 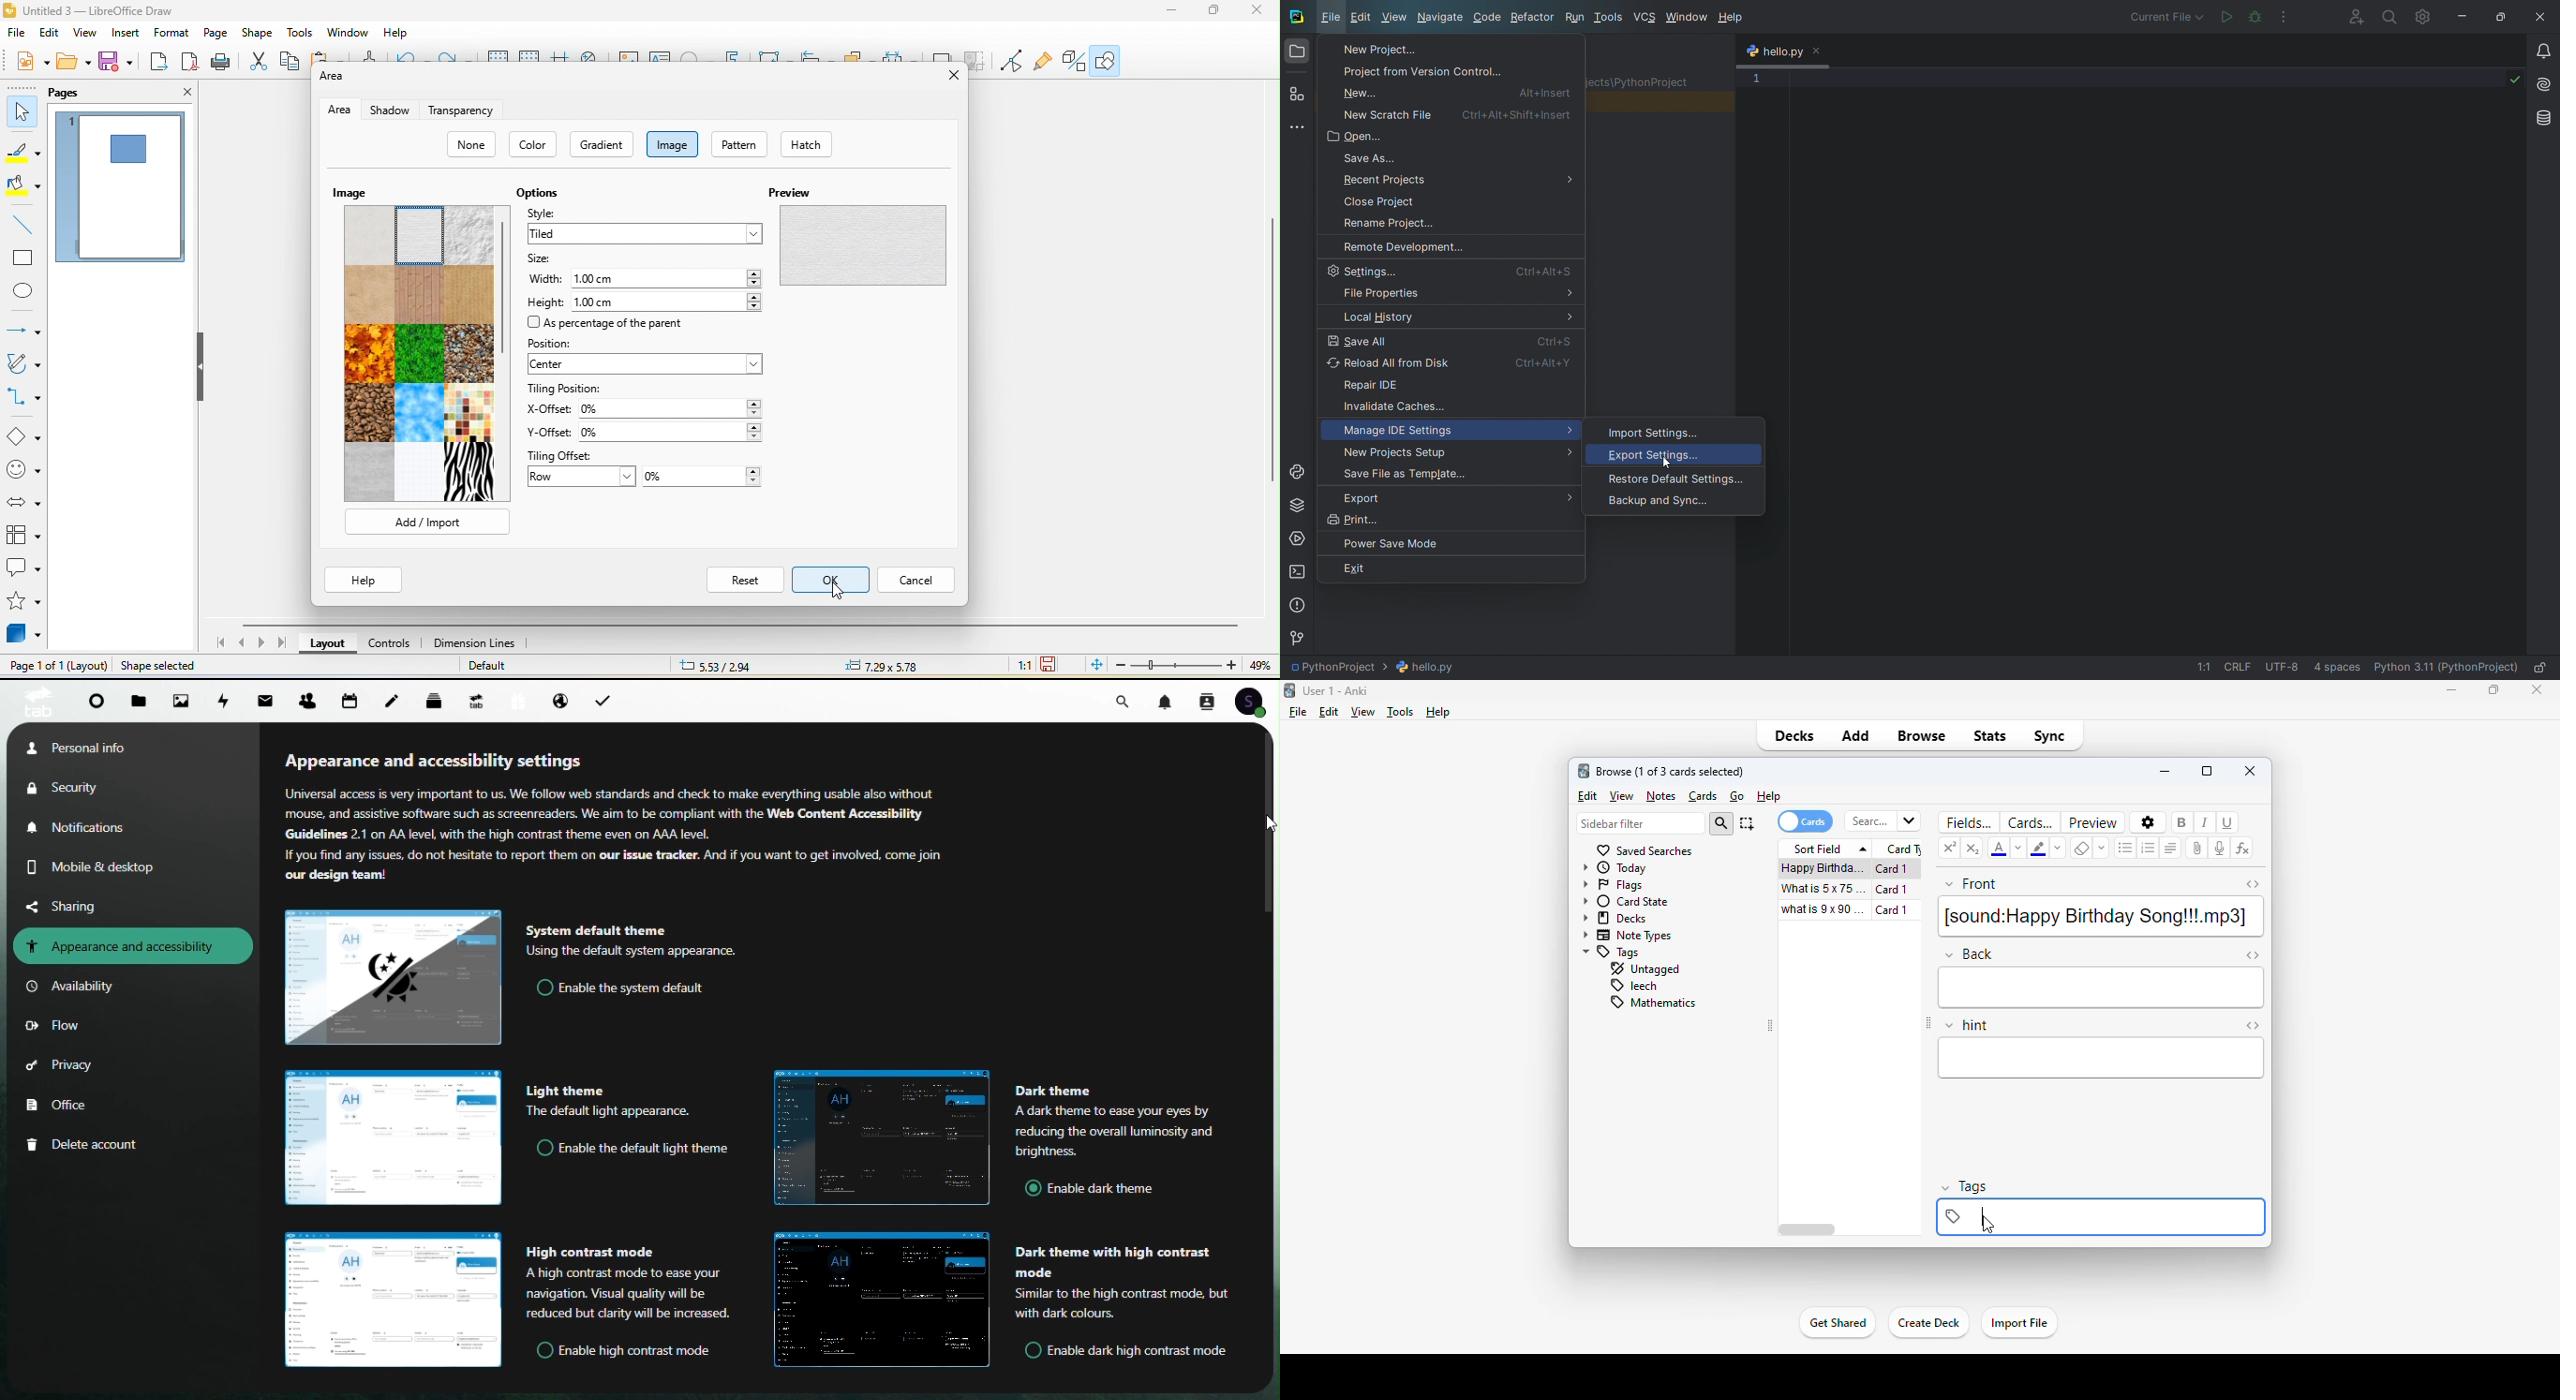 I want to click on Appearance and accessibility settings, so click(x=435, y=759).